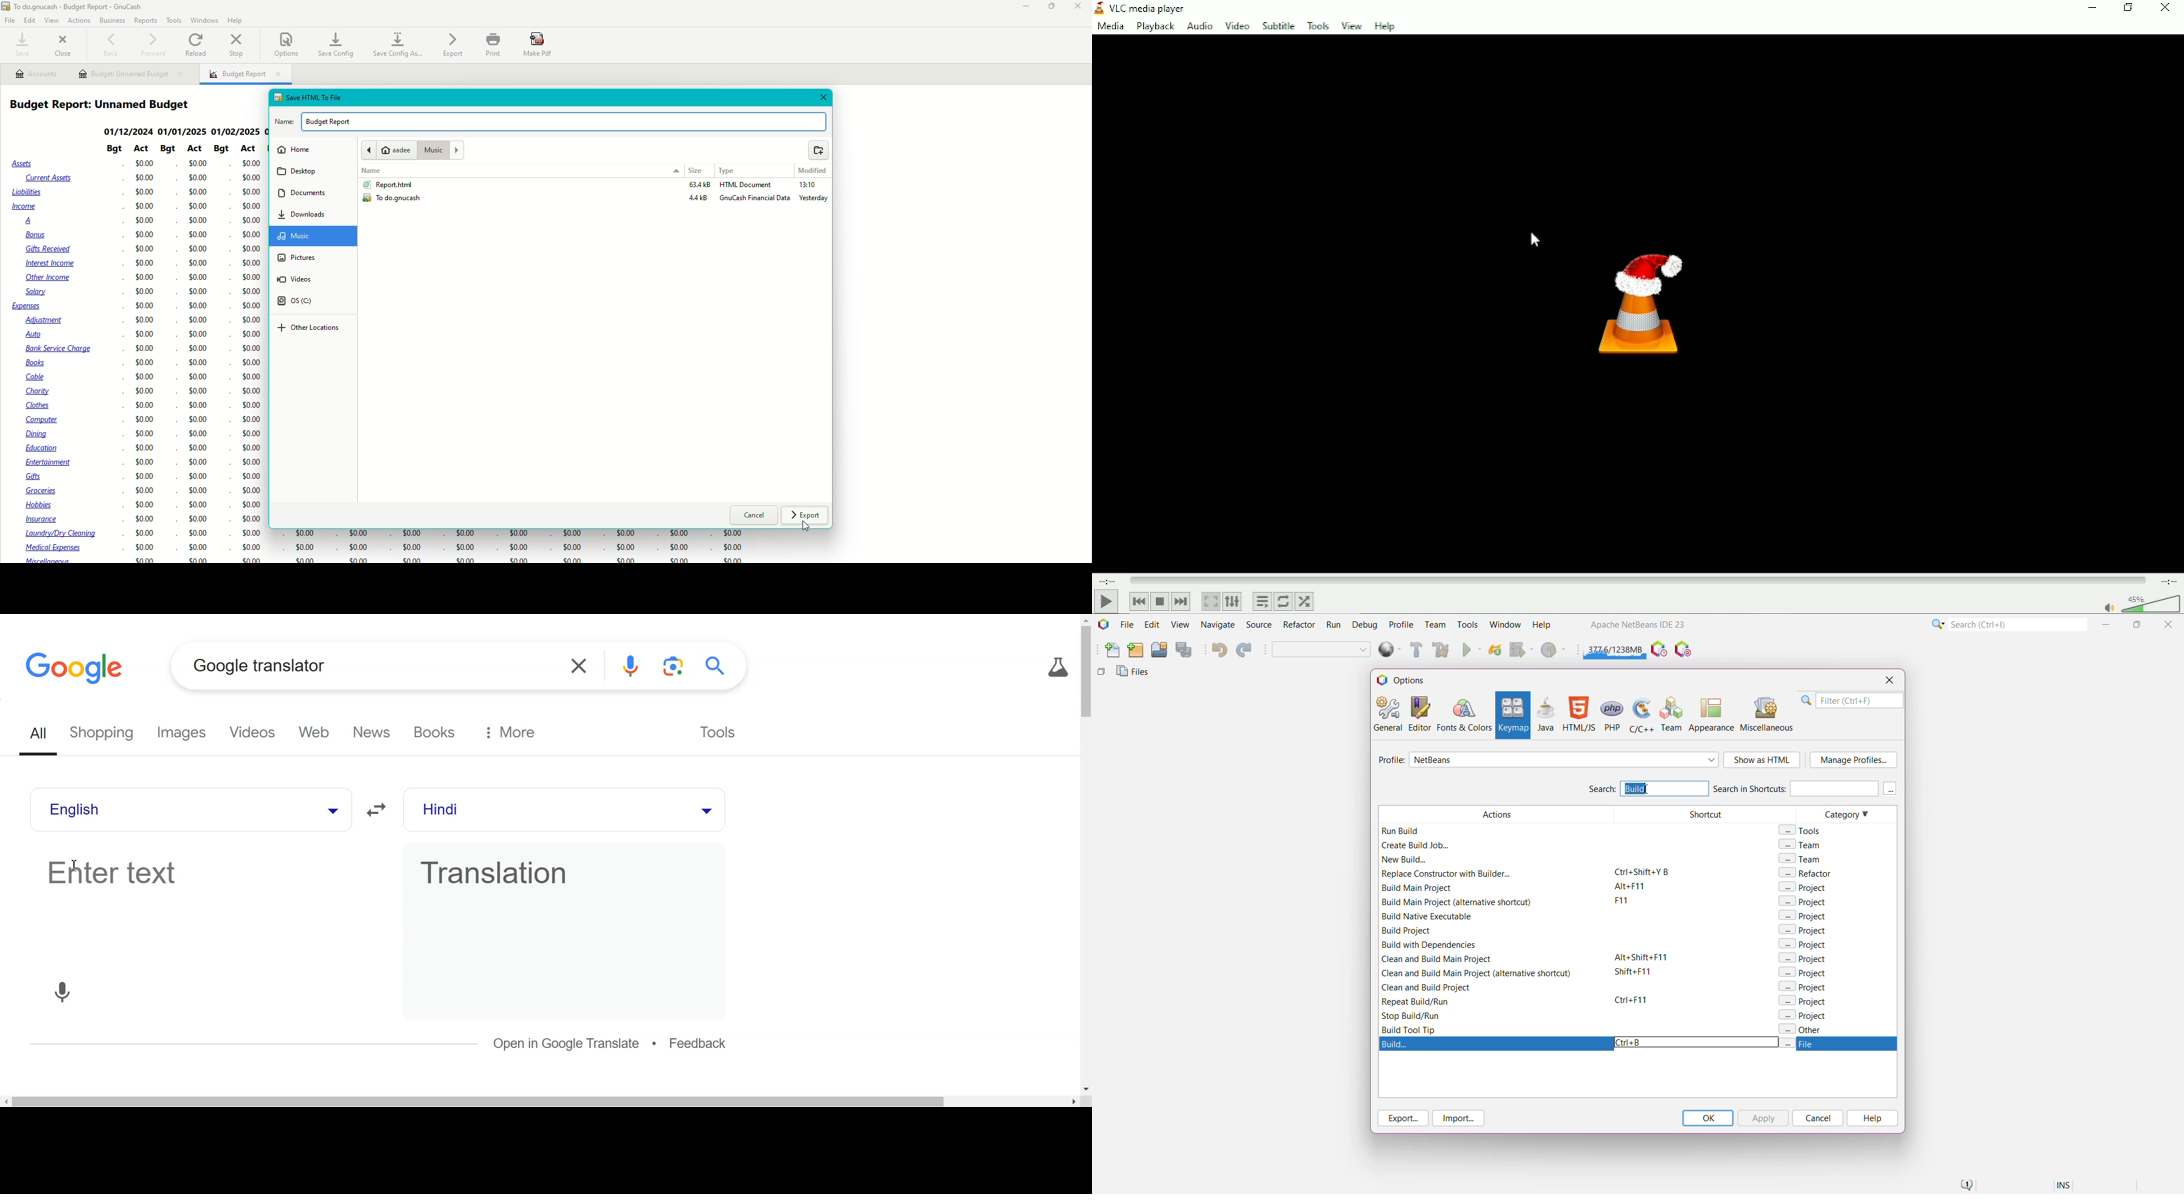 This screenshot has height=1204, width=2184. What do you see at coordinates (1232, 602) in the screenshot?
I see `Show extended settings` at bounding box center [1232, 602].